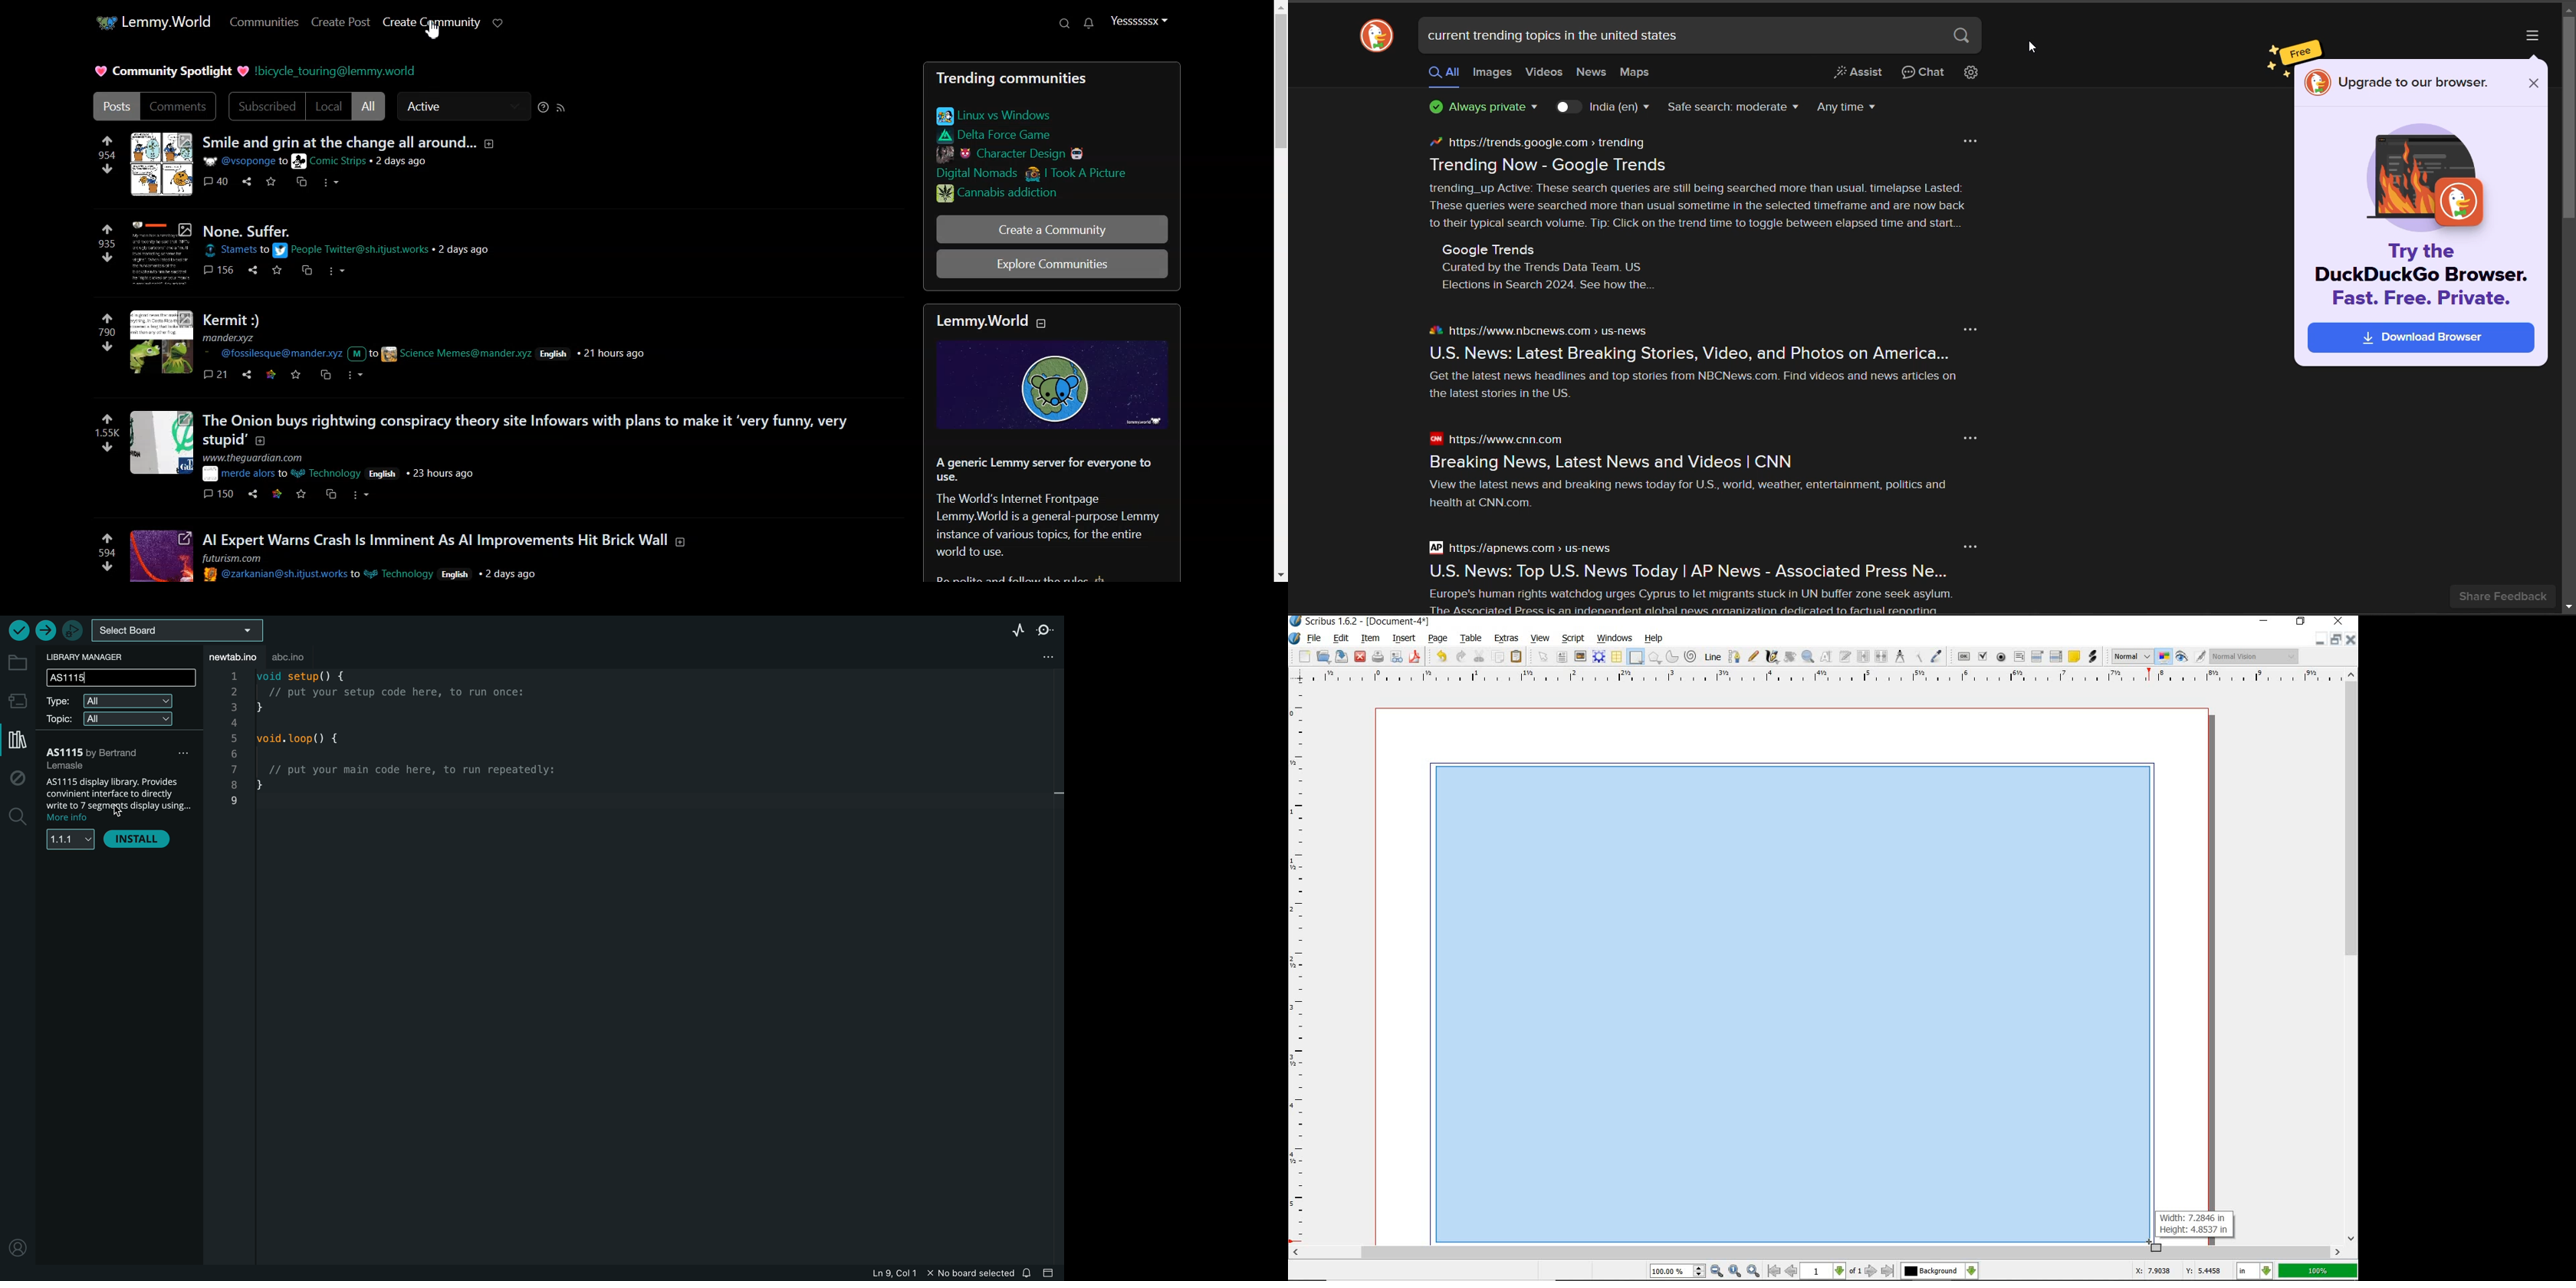 The image size is (2576, 1288). Describe the element at coordinates (1048, 517) in the screenshot. I see `Posts` at that location.